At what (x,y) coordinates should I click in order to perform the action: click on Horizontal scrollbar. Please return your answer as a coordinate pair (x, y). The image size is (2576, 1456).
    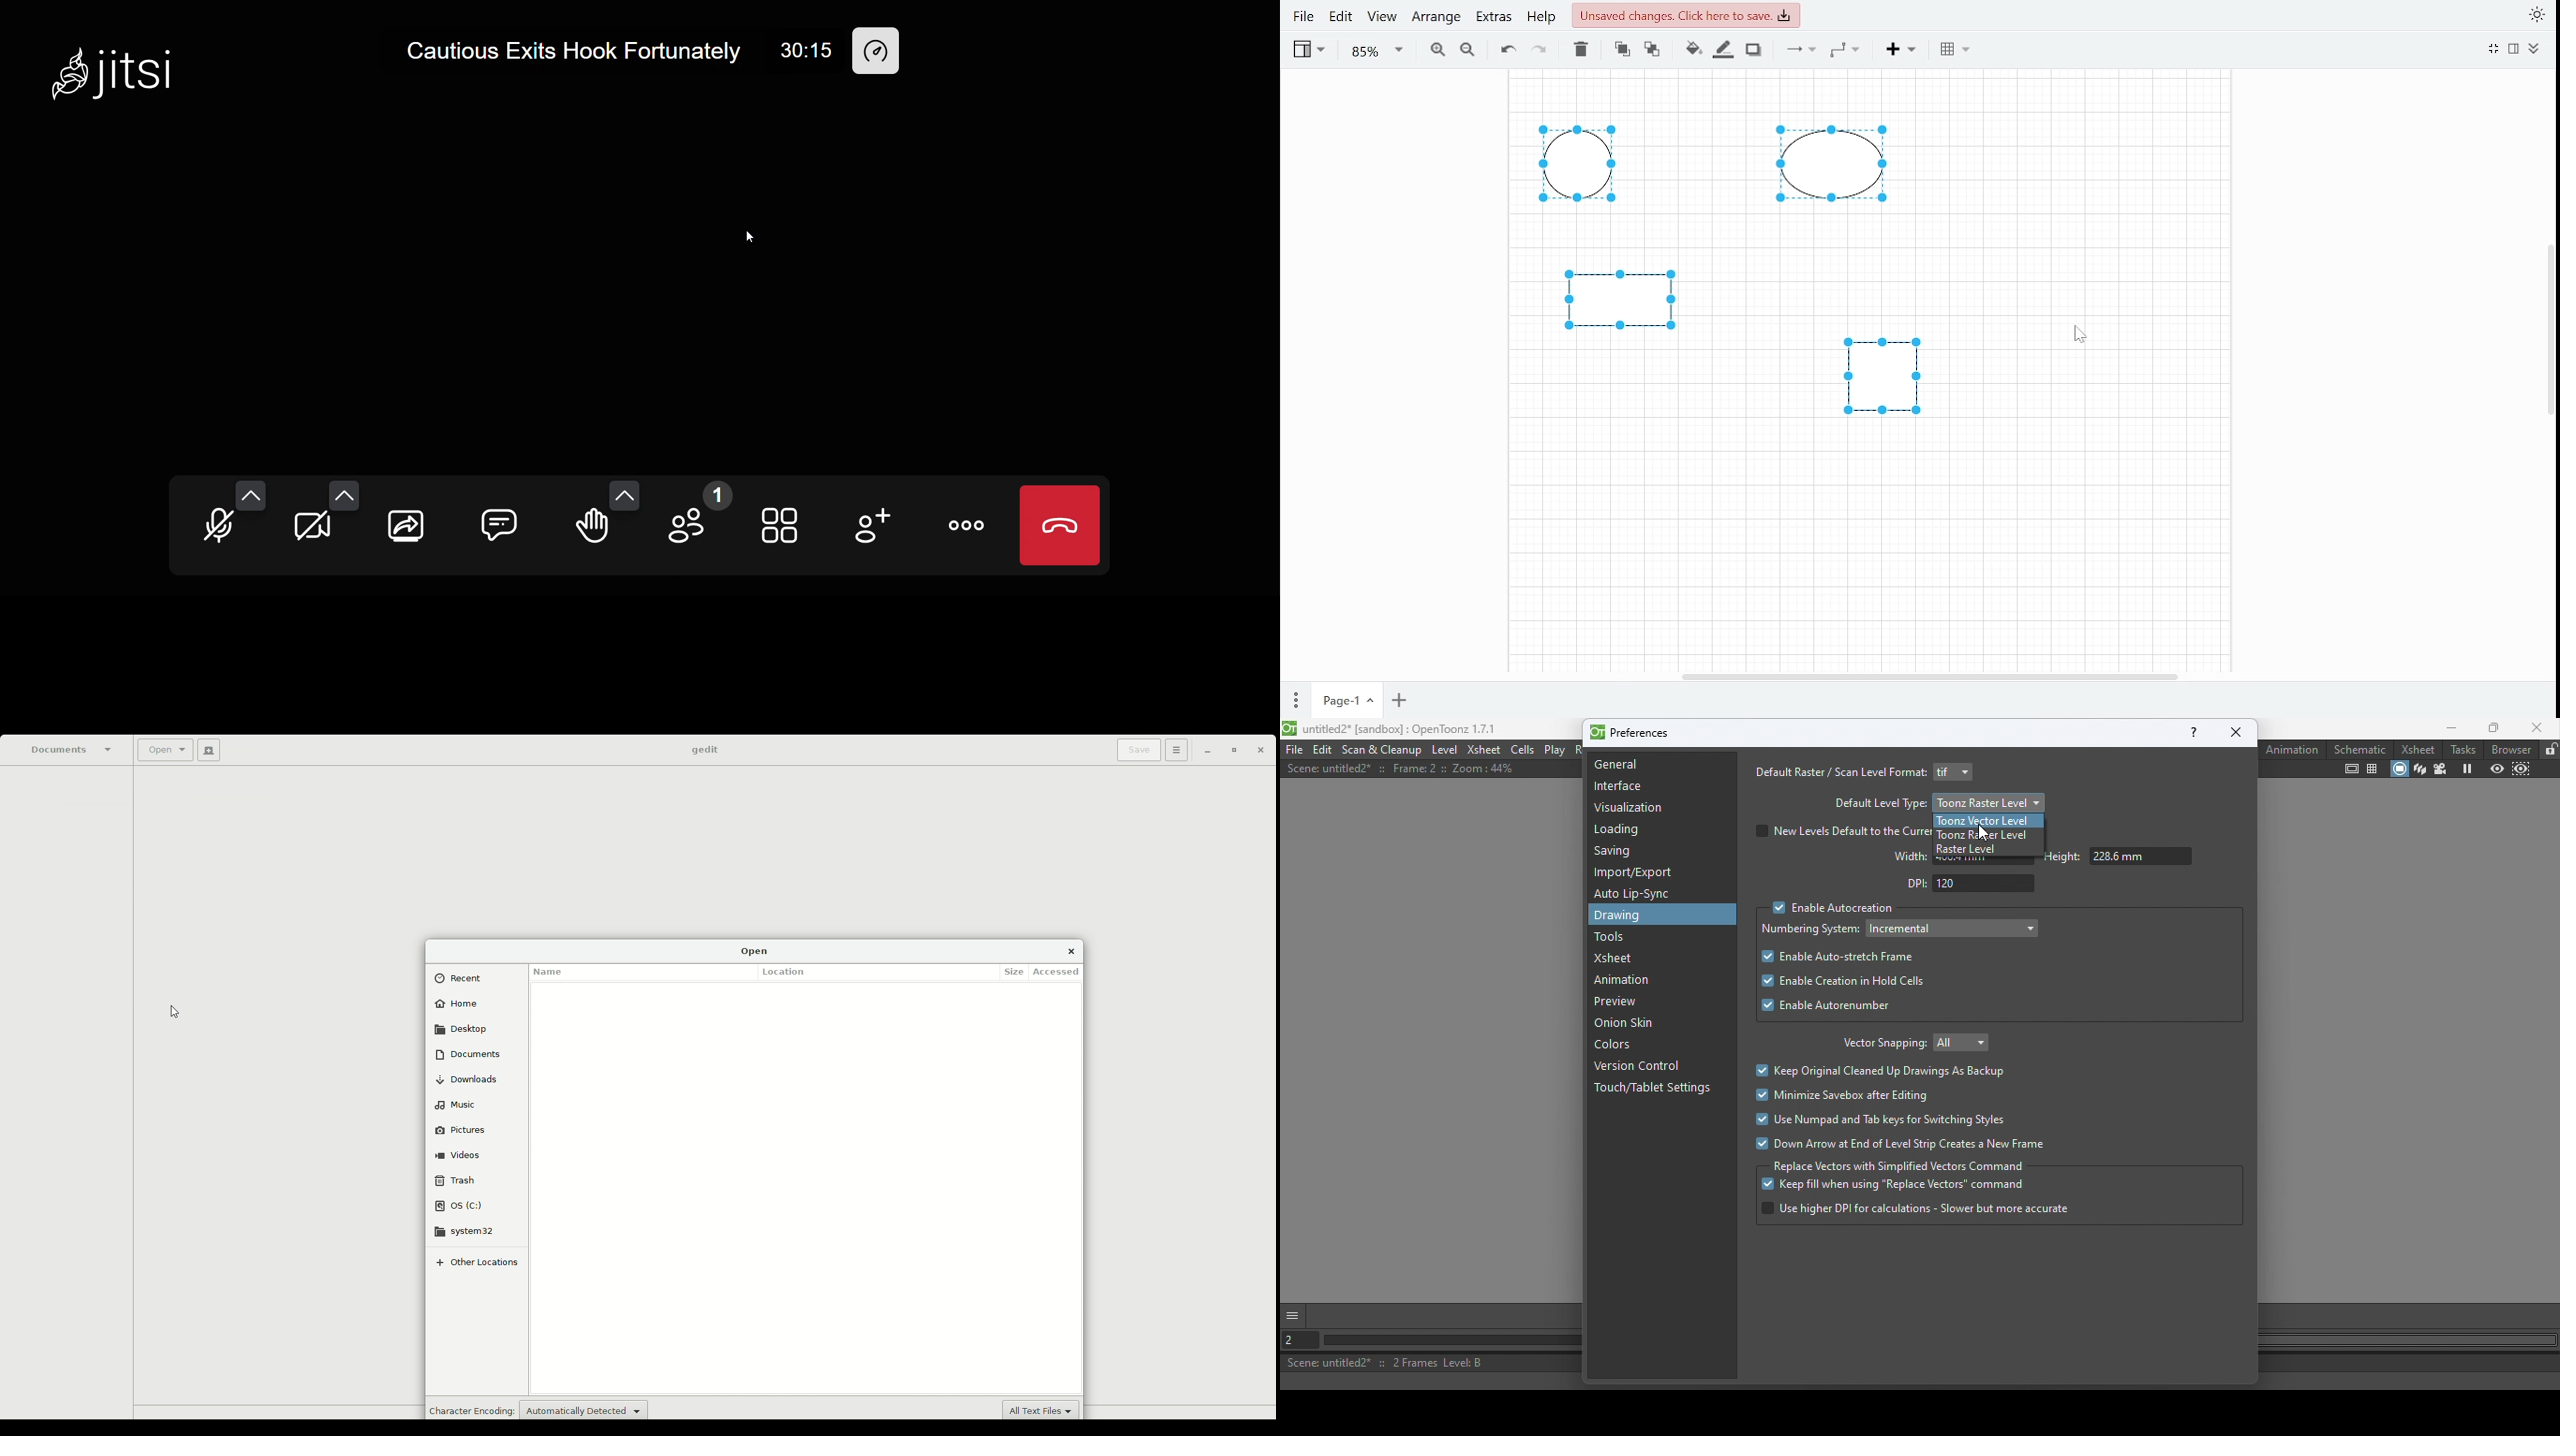
    Looking at the image, I should click on (1930, 675).